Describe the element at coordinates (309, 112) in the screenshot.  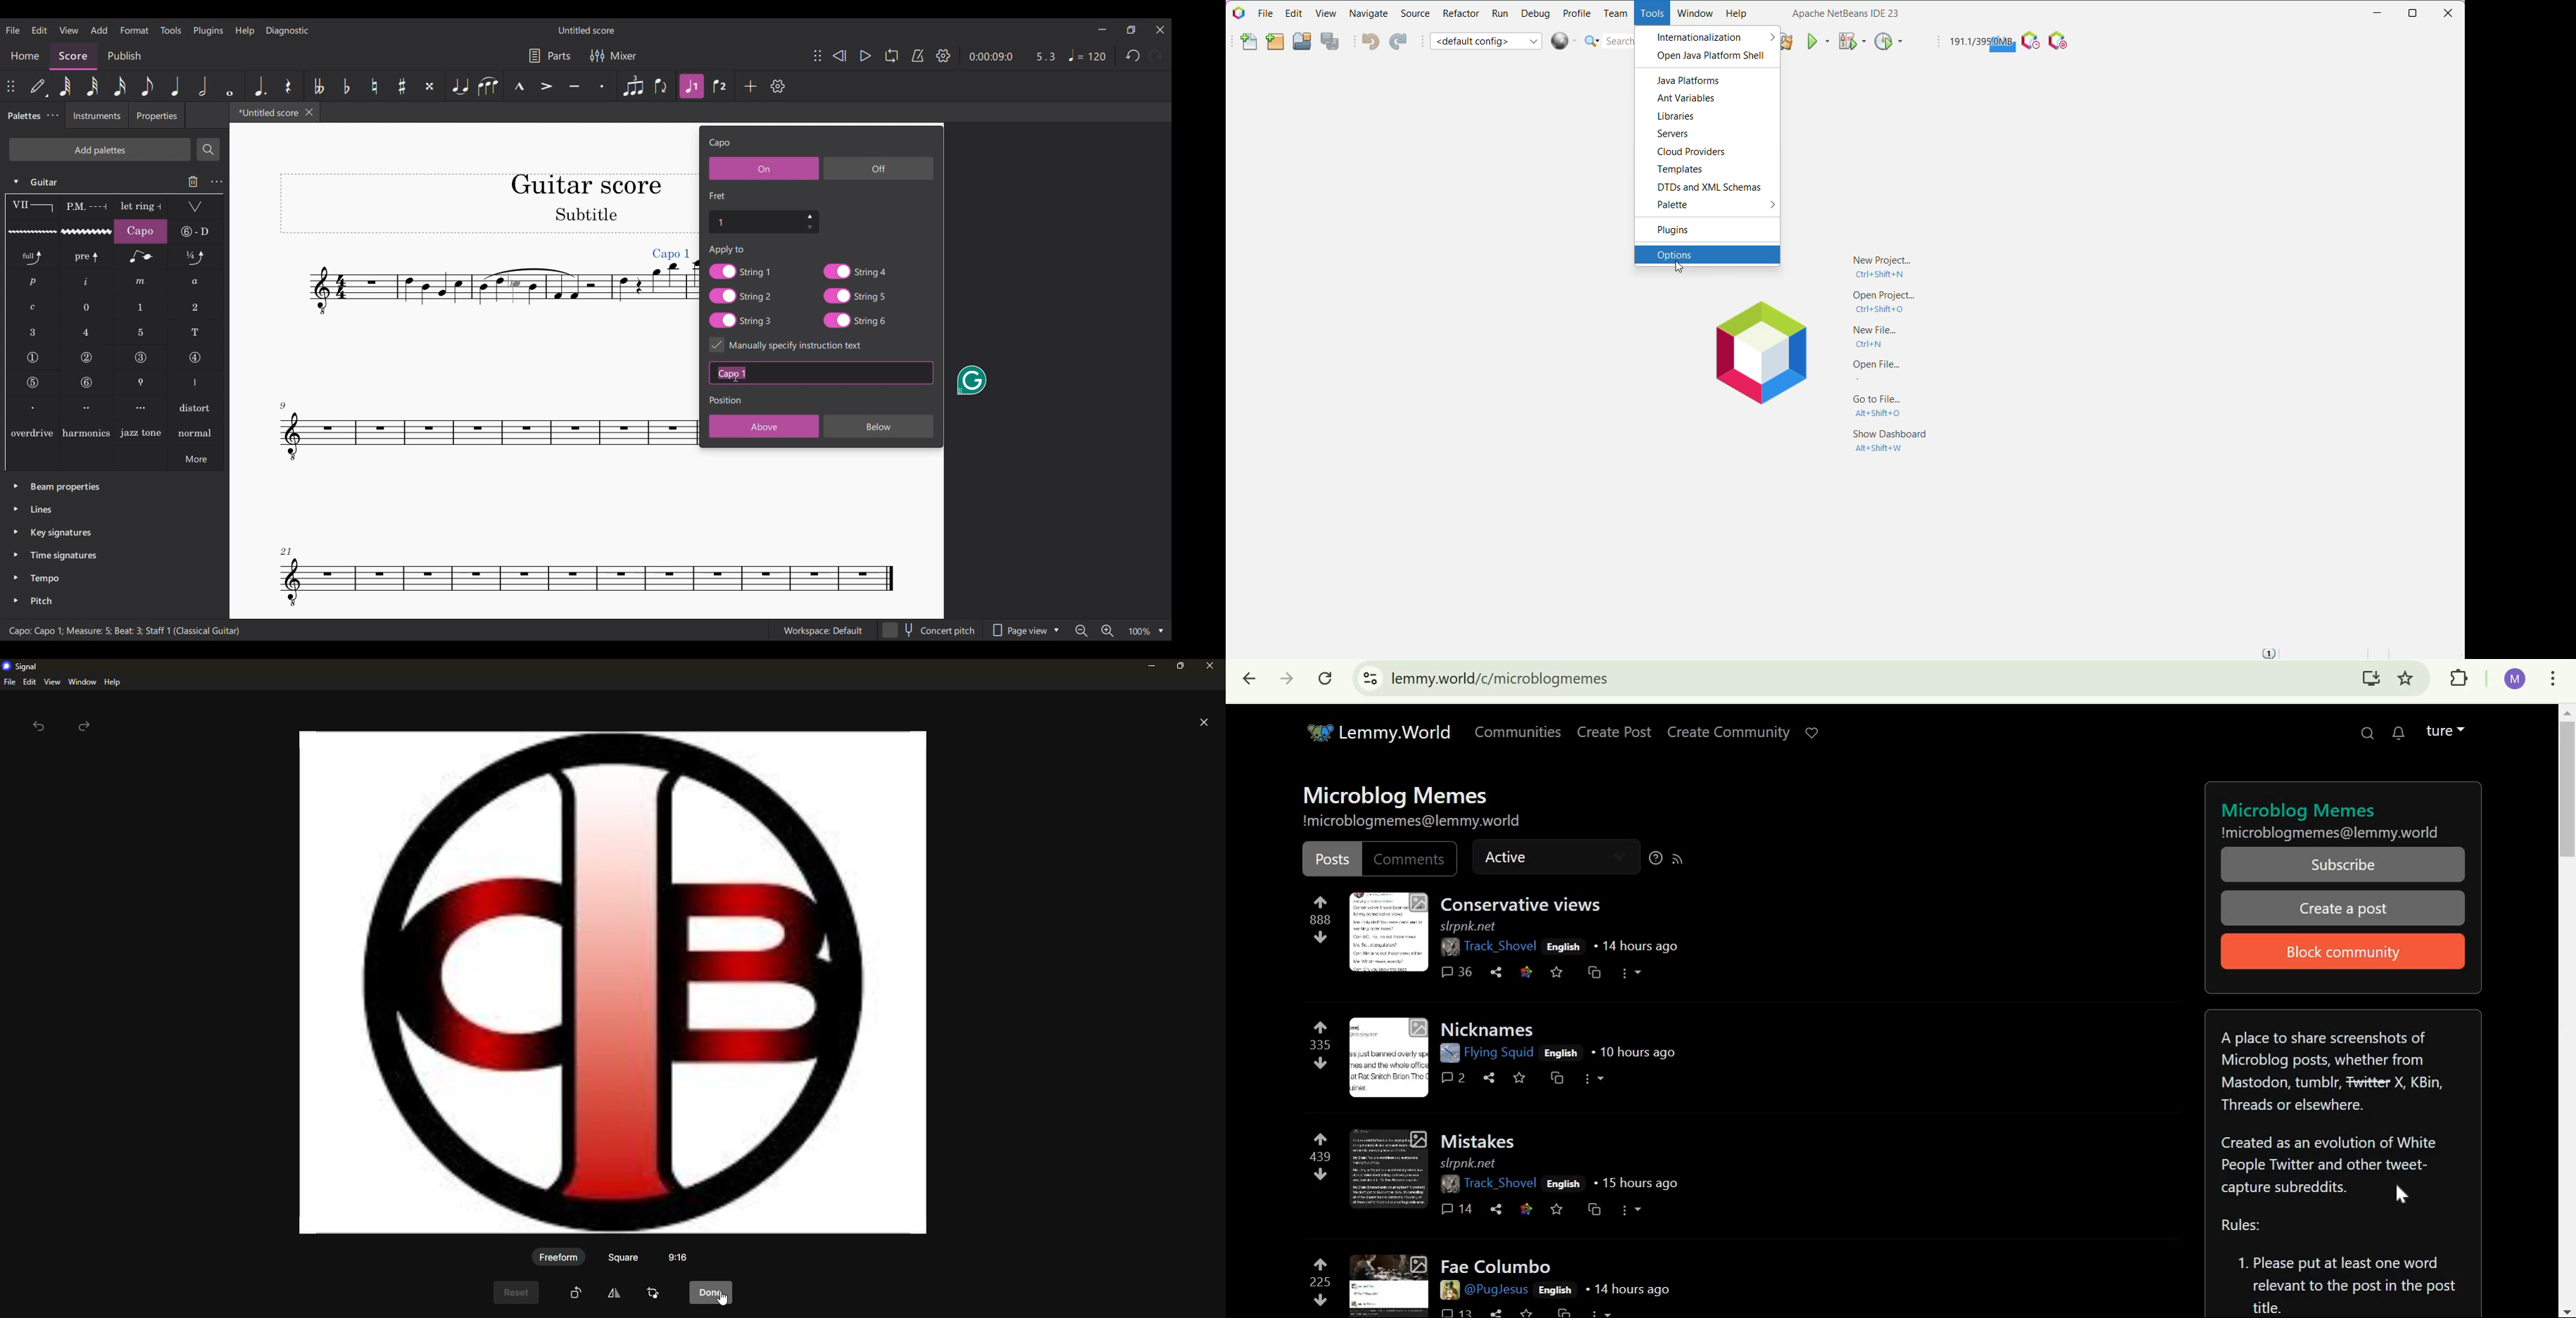
I see `Close tab` at that location.